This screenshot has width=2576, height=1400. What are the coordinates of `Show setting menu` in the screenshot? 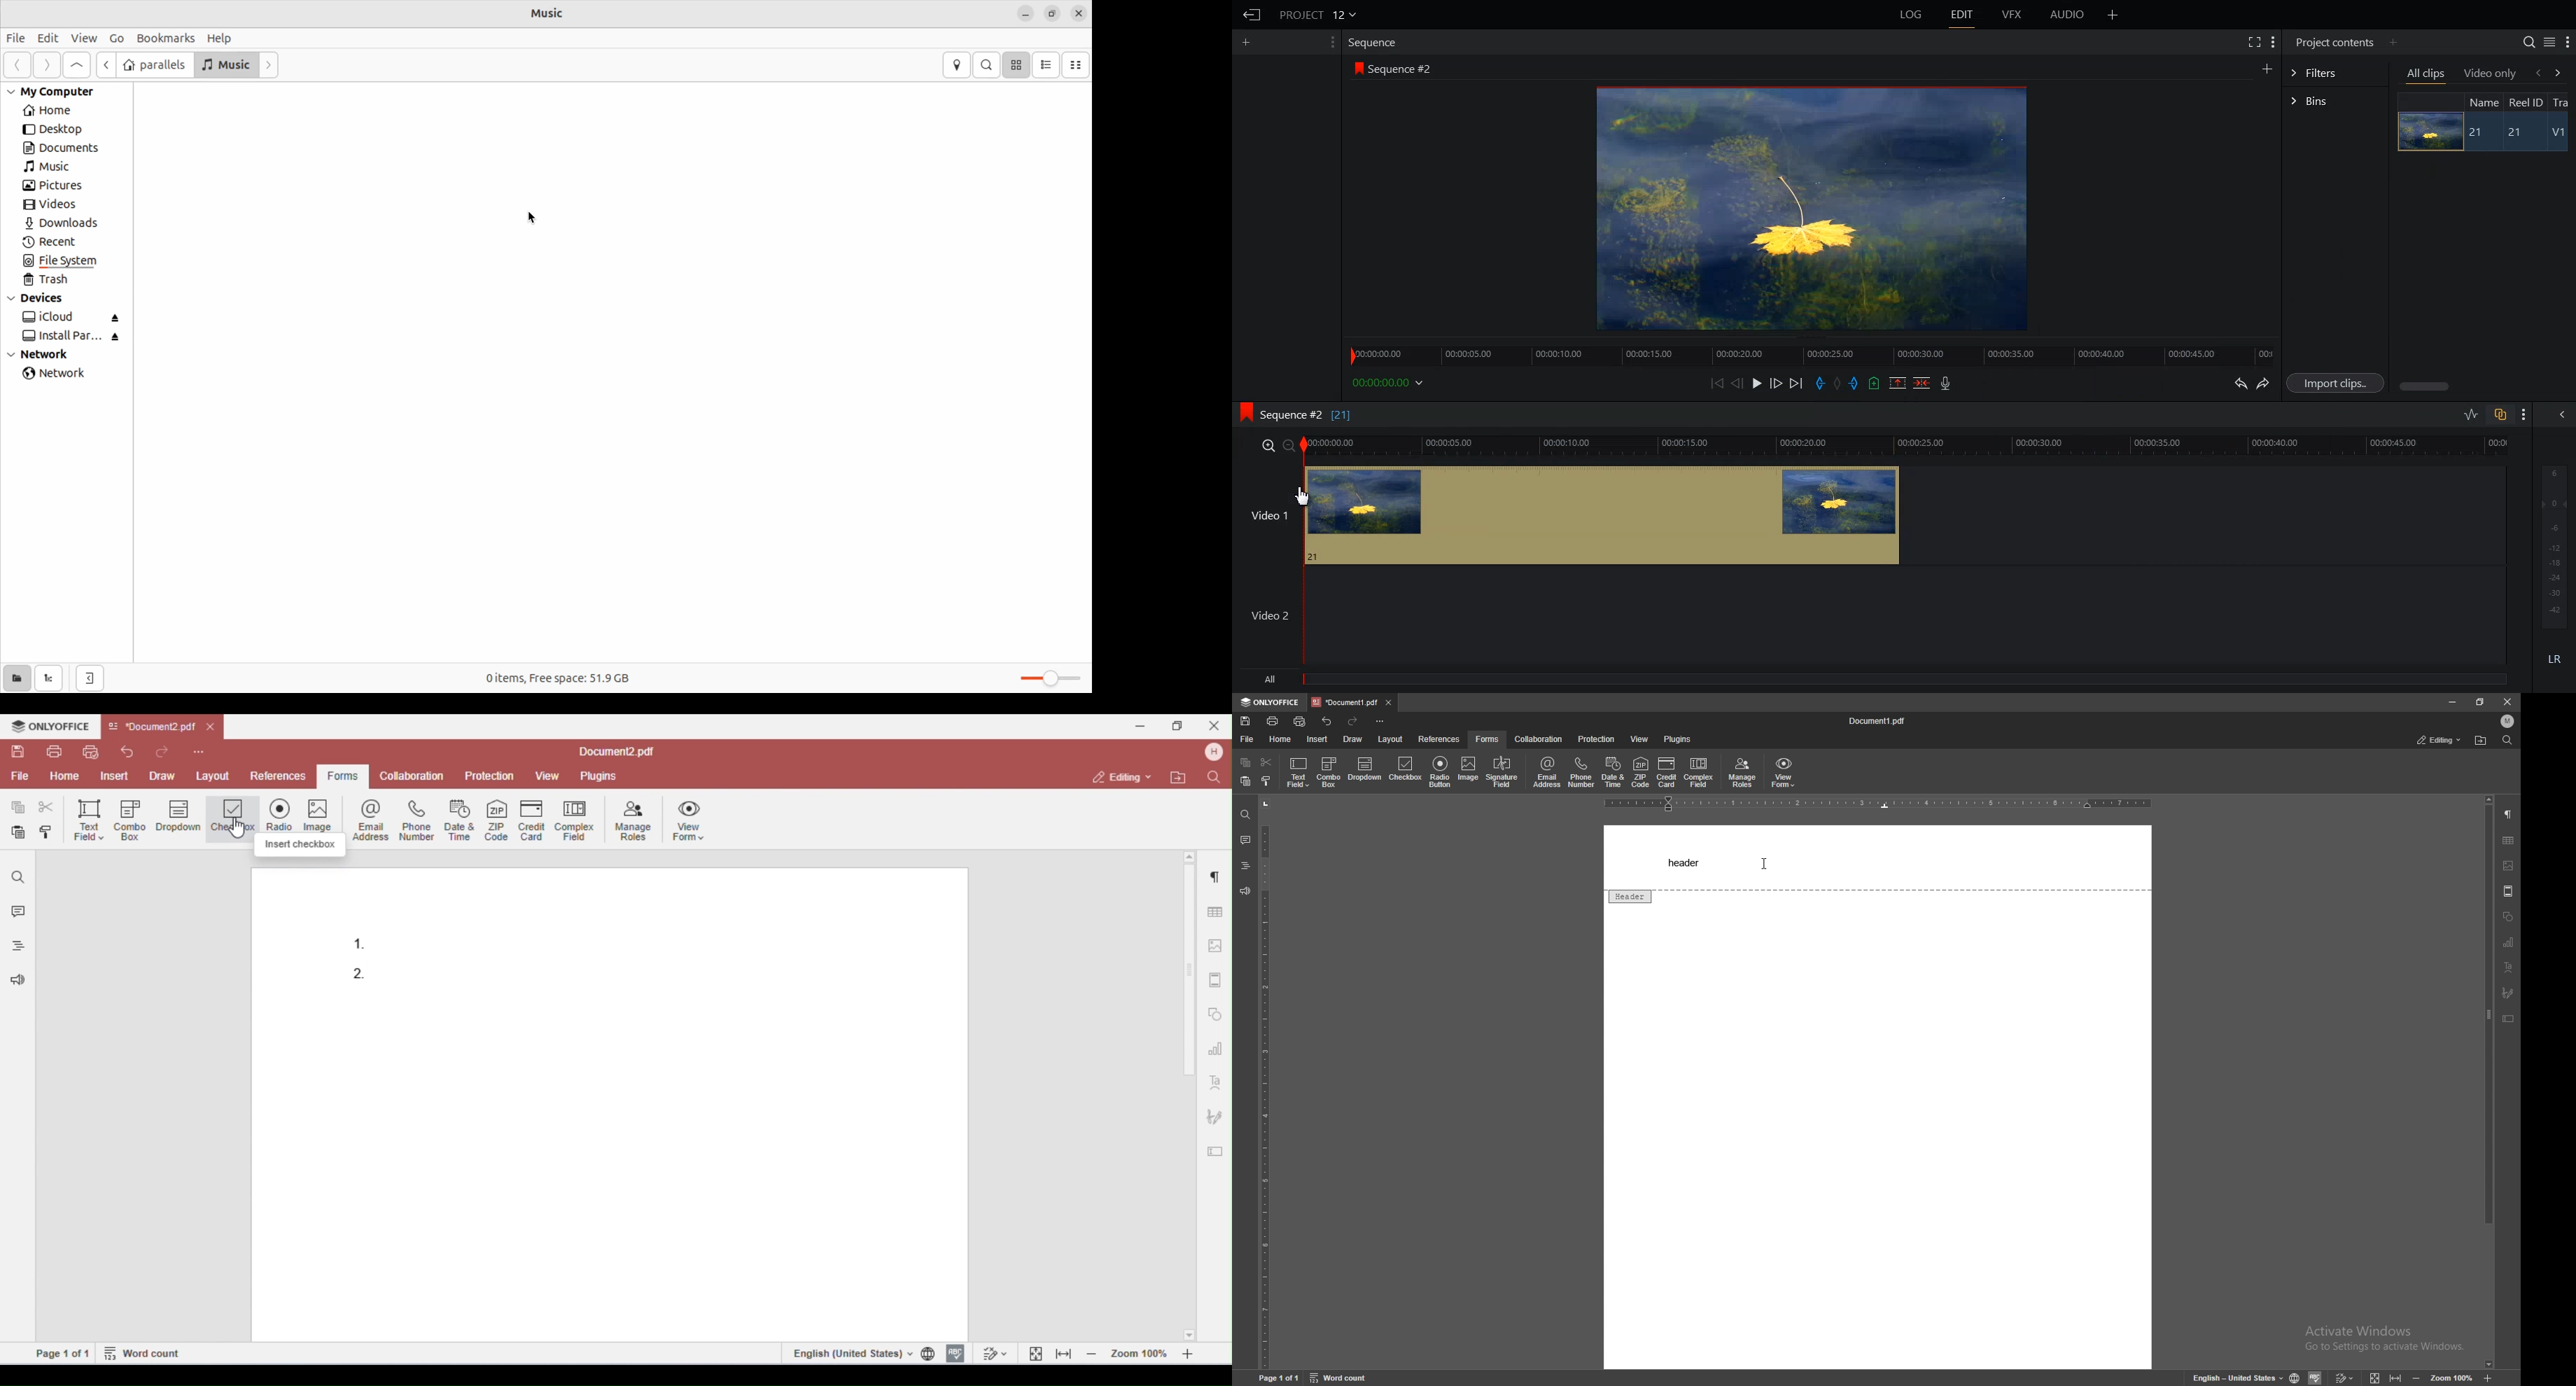 It's located at (2524, 414).